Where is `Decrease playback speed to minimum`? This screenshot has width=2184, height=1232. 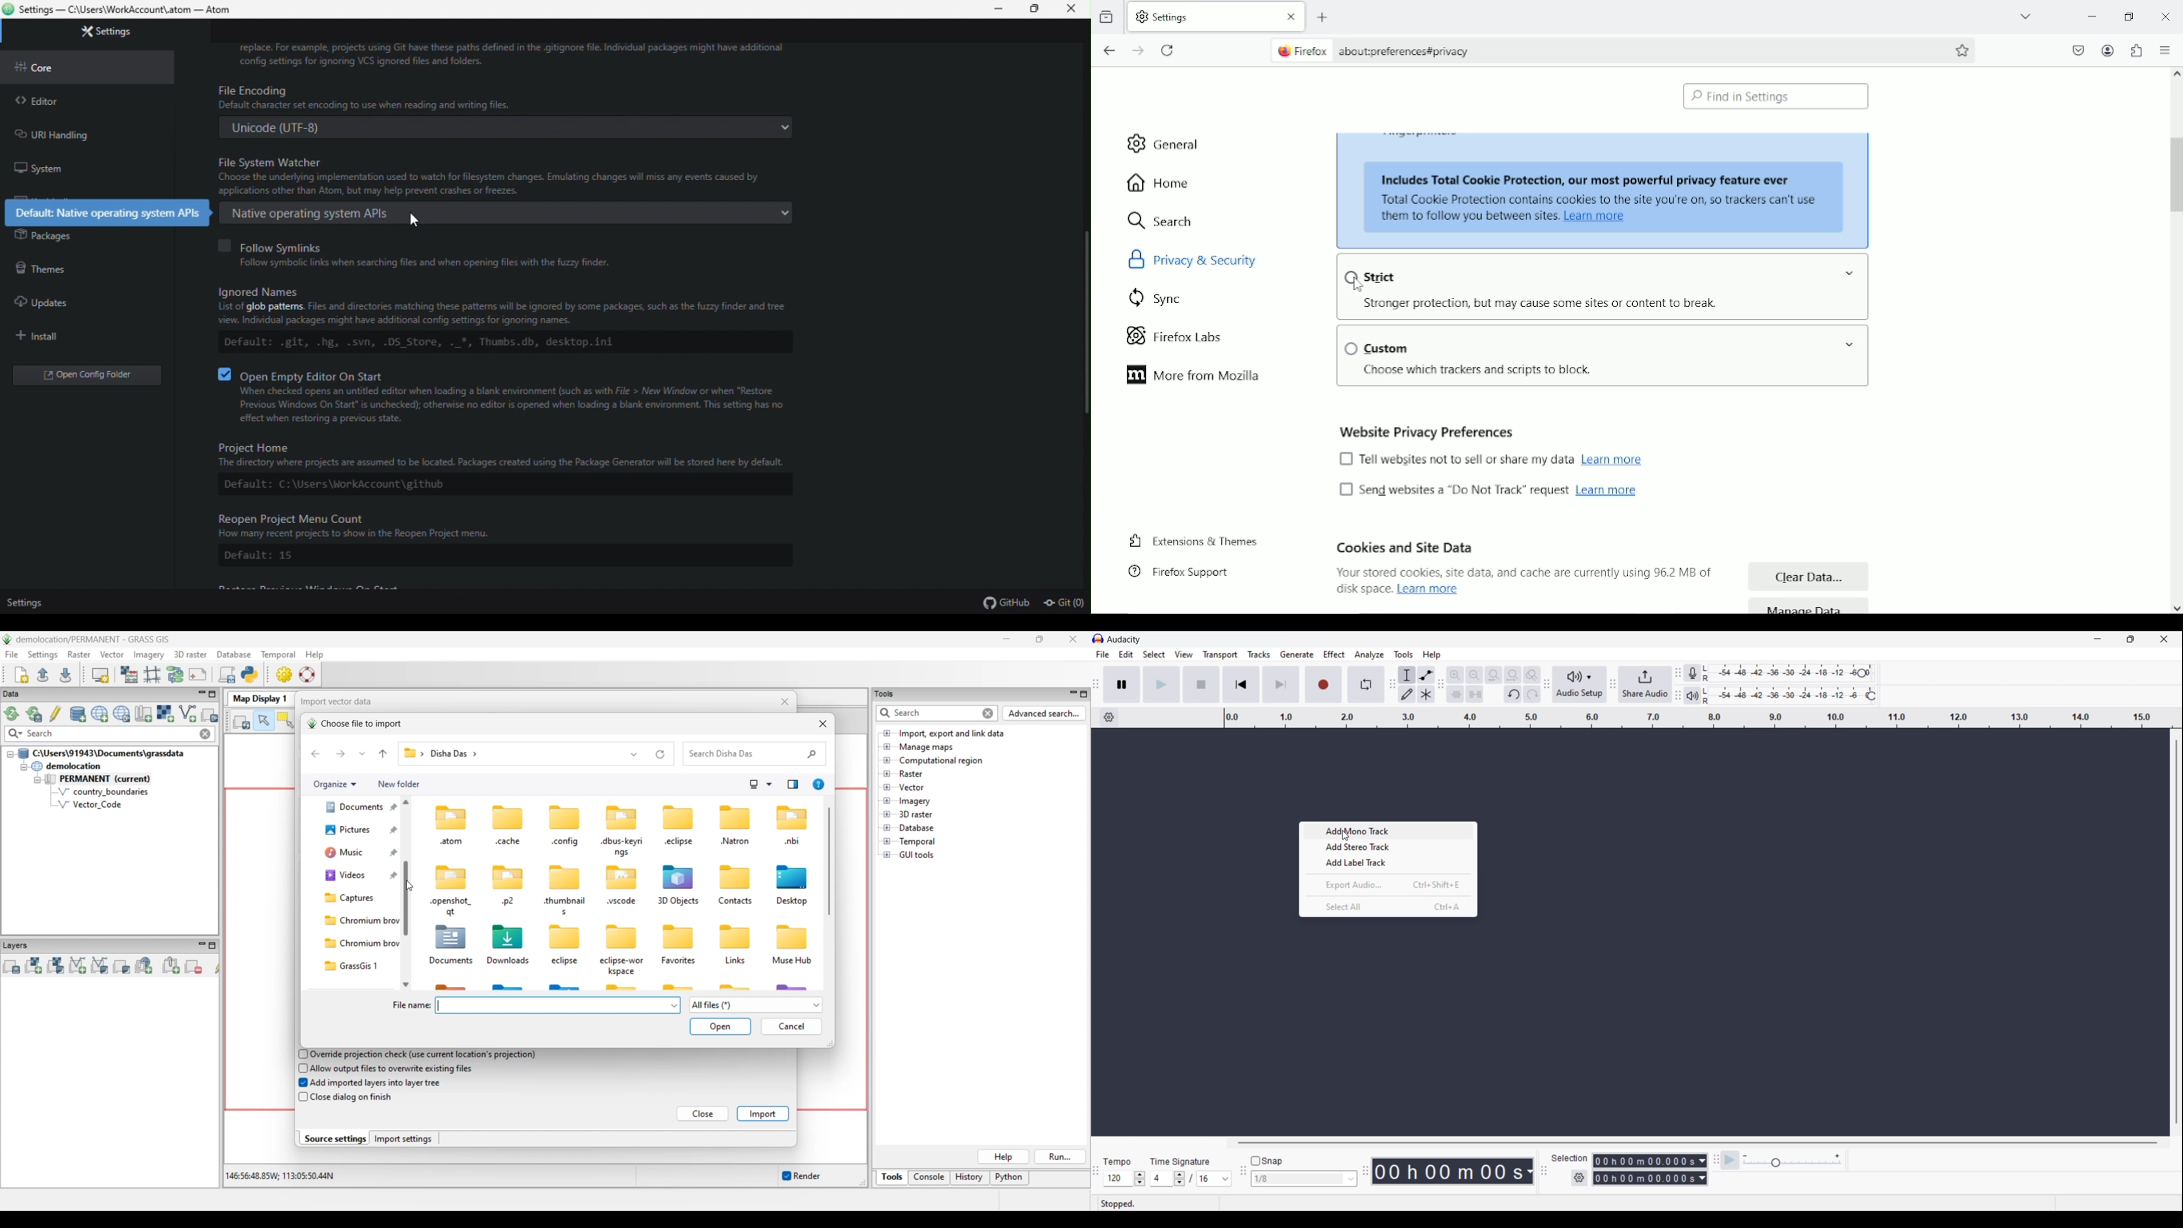 Decrease playback speed to minimum is located at coordinates (1745, 1156).